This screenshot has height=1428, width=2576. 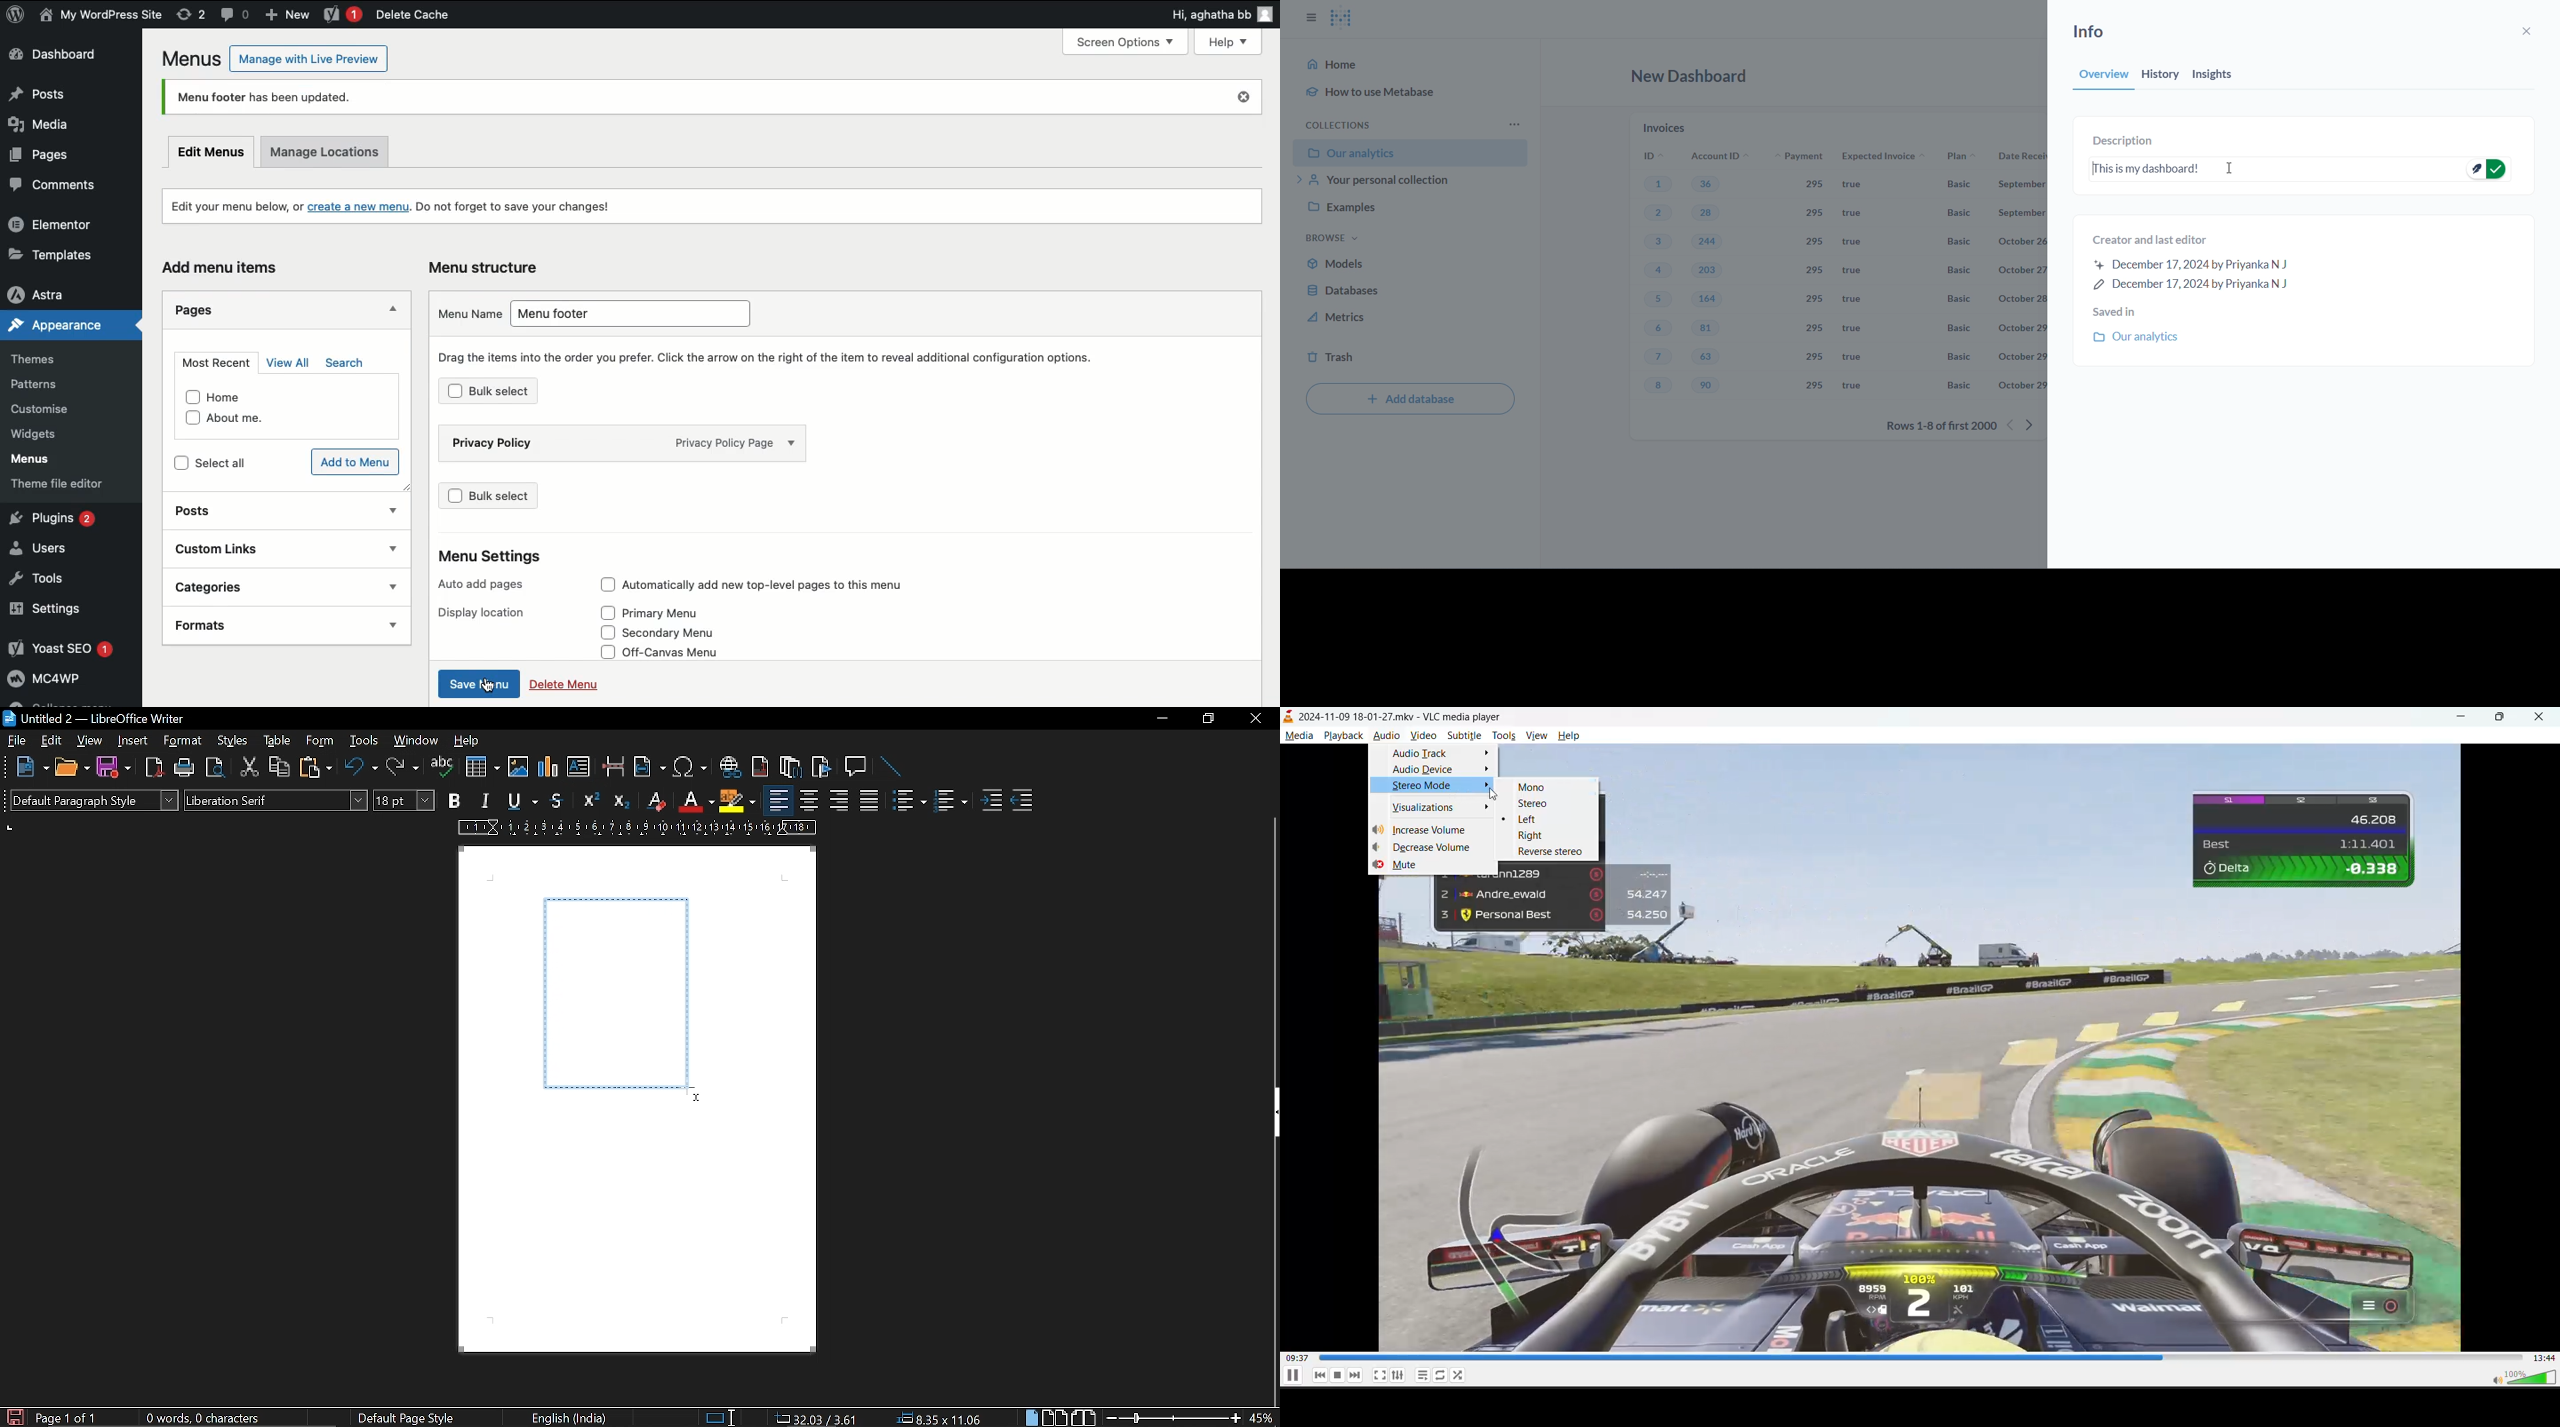 I want to click on close, so click(x=2539, y=718).